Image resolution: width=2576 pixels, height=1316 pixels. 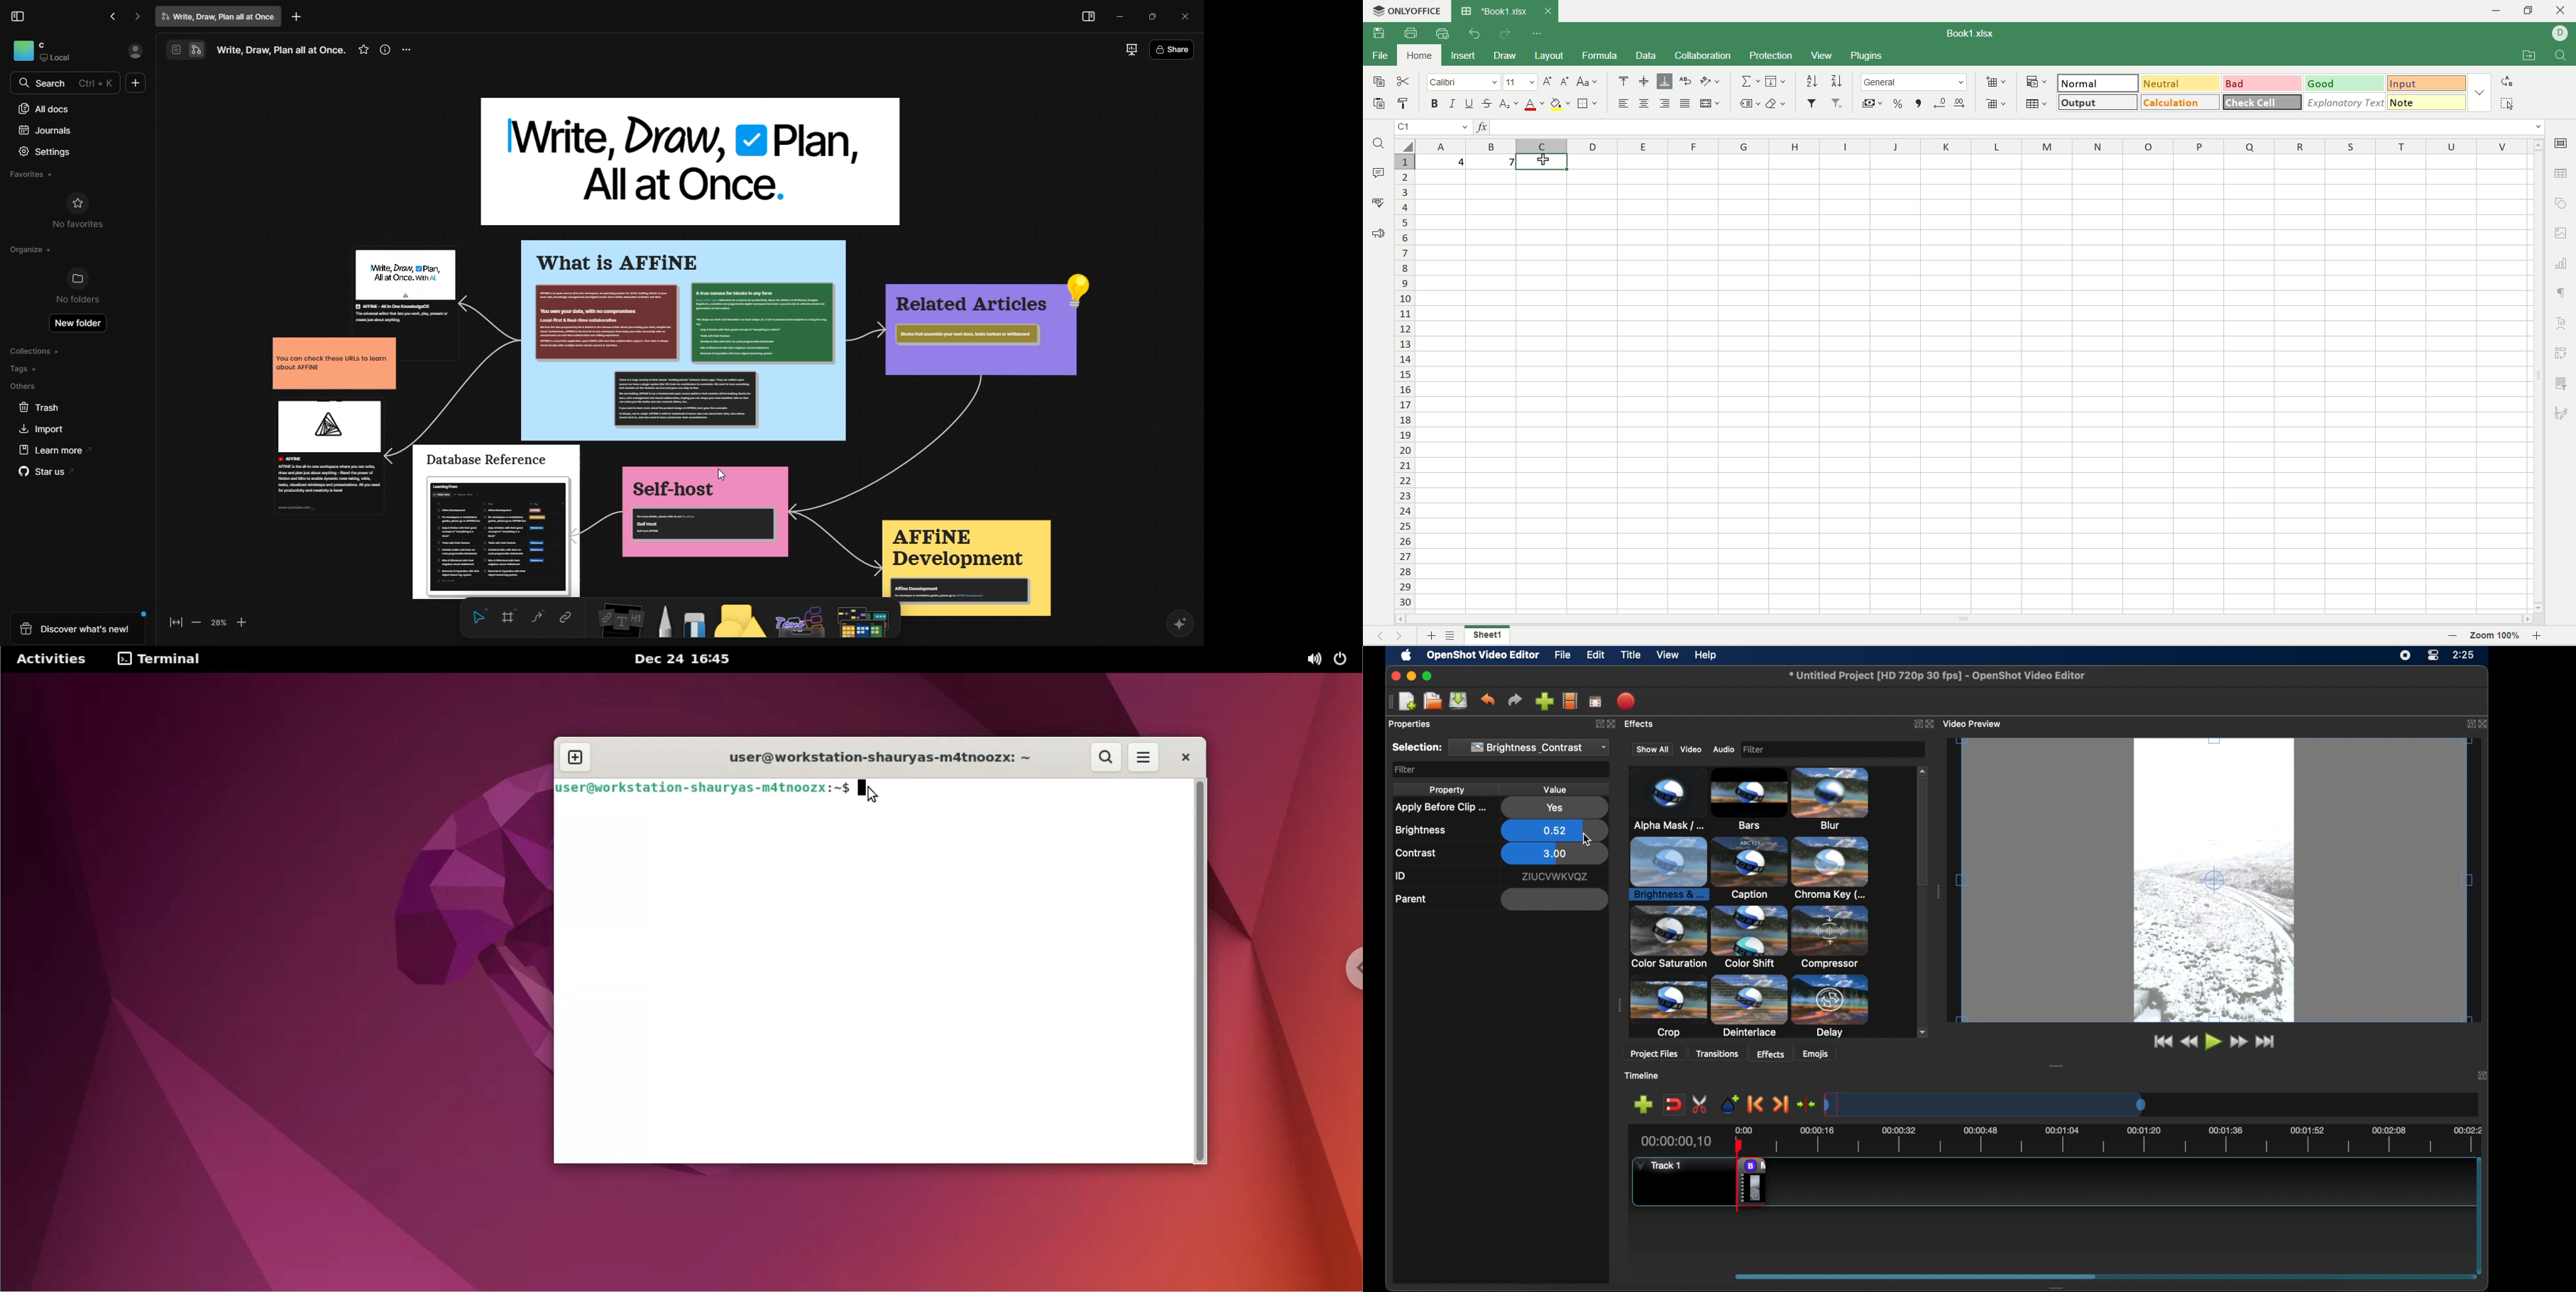 I want to click on brightness, so click(x=1421, y=830).